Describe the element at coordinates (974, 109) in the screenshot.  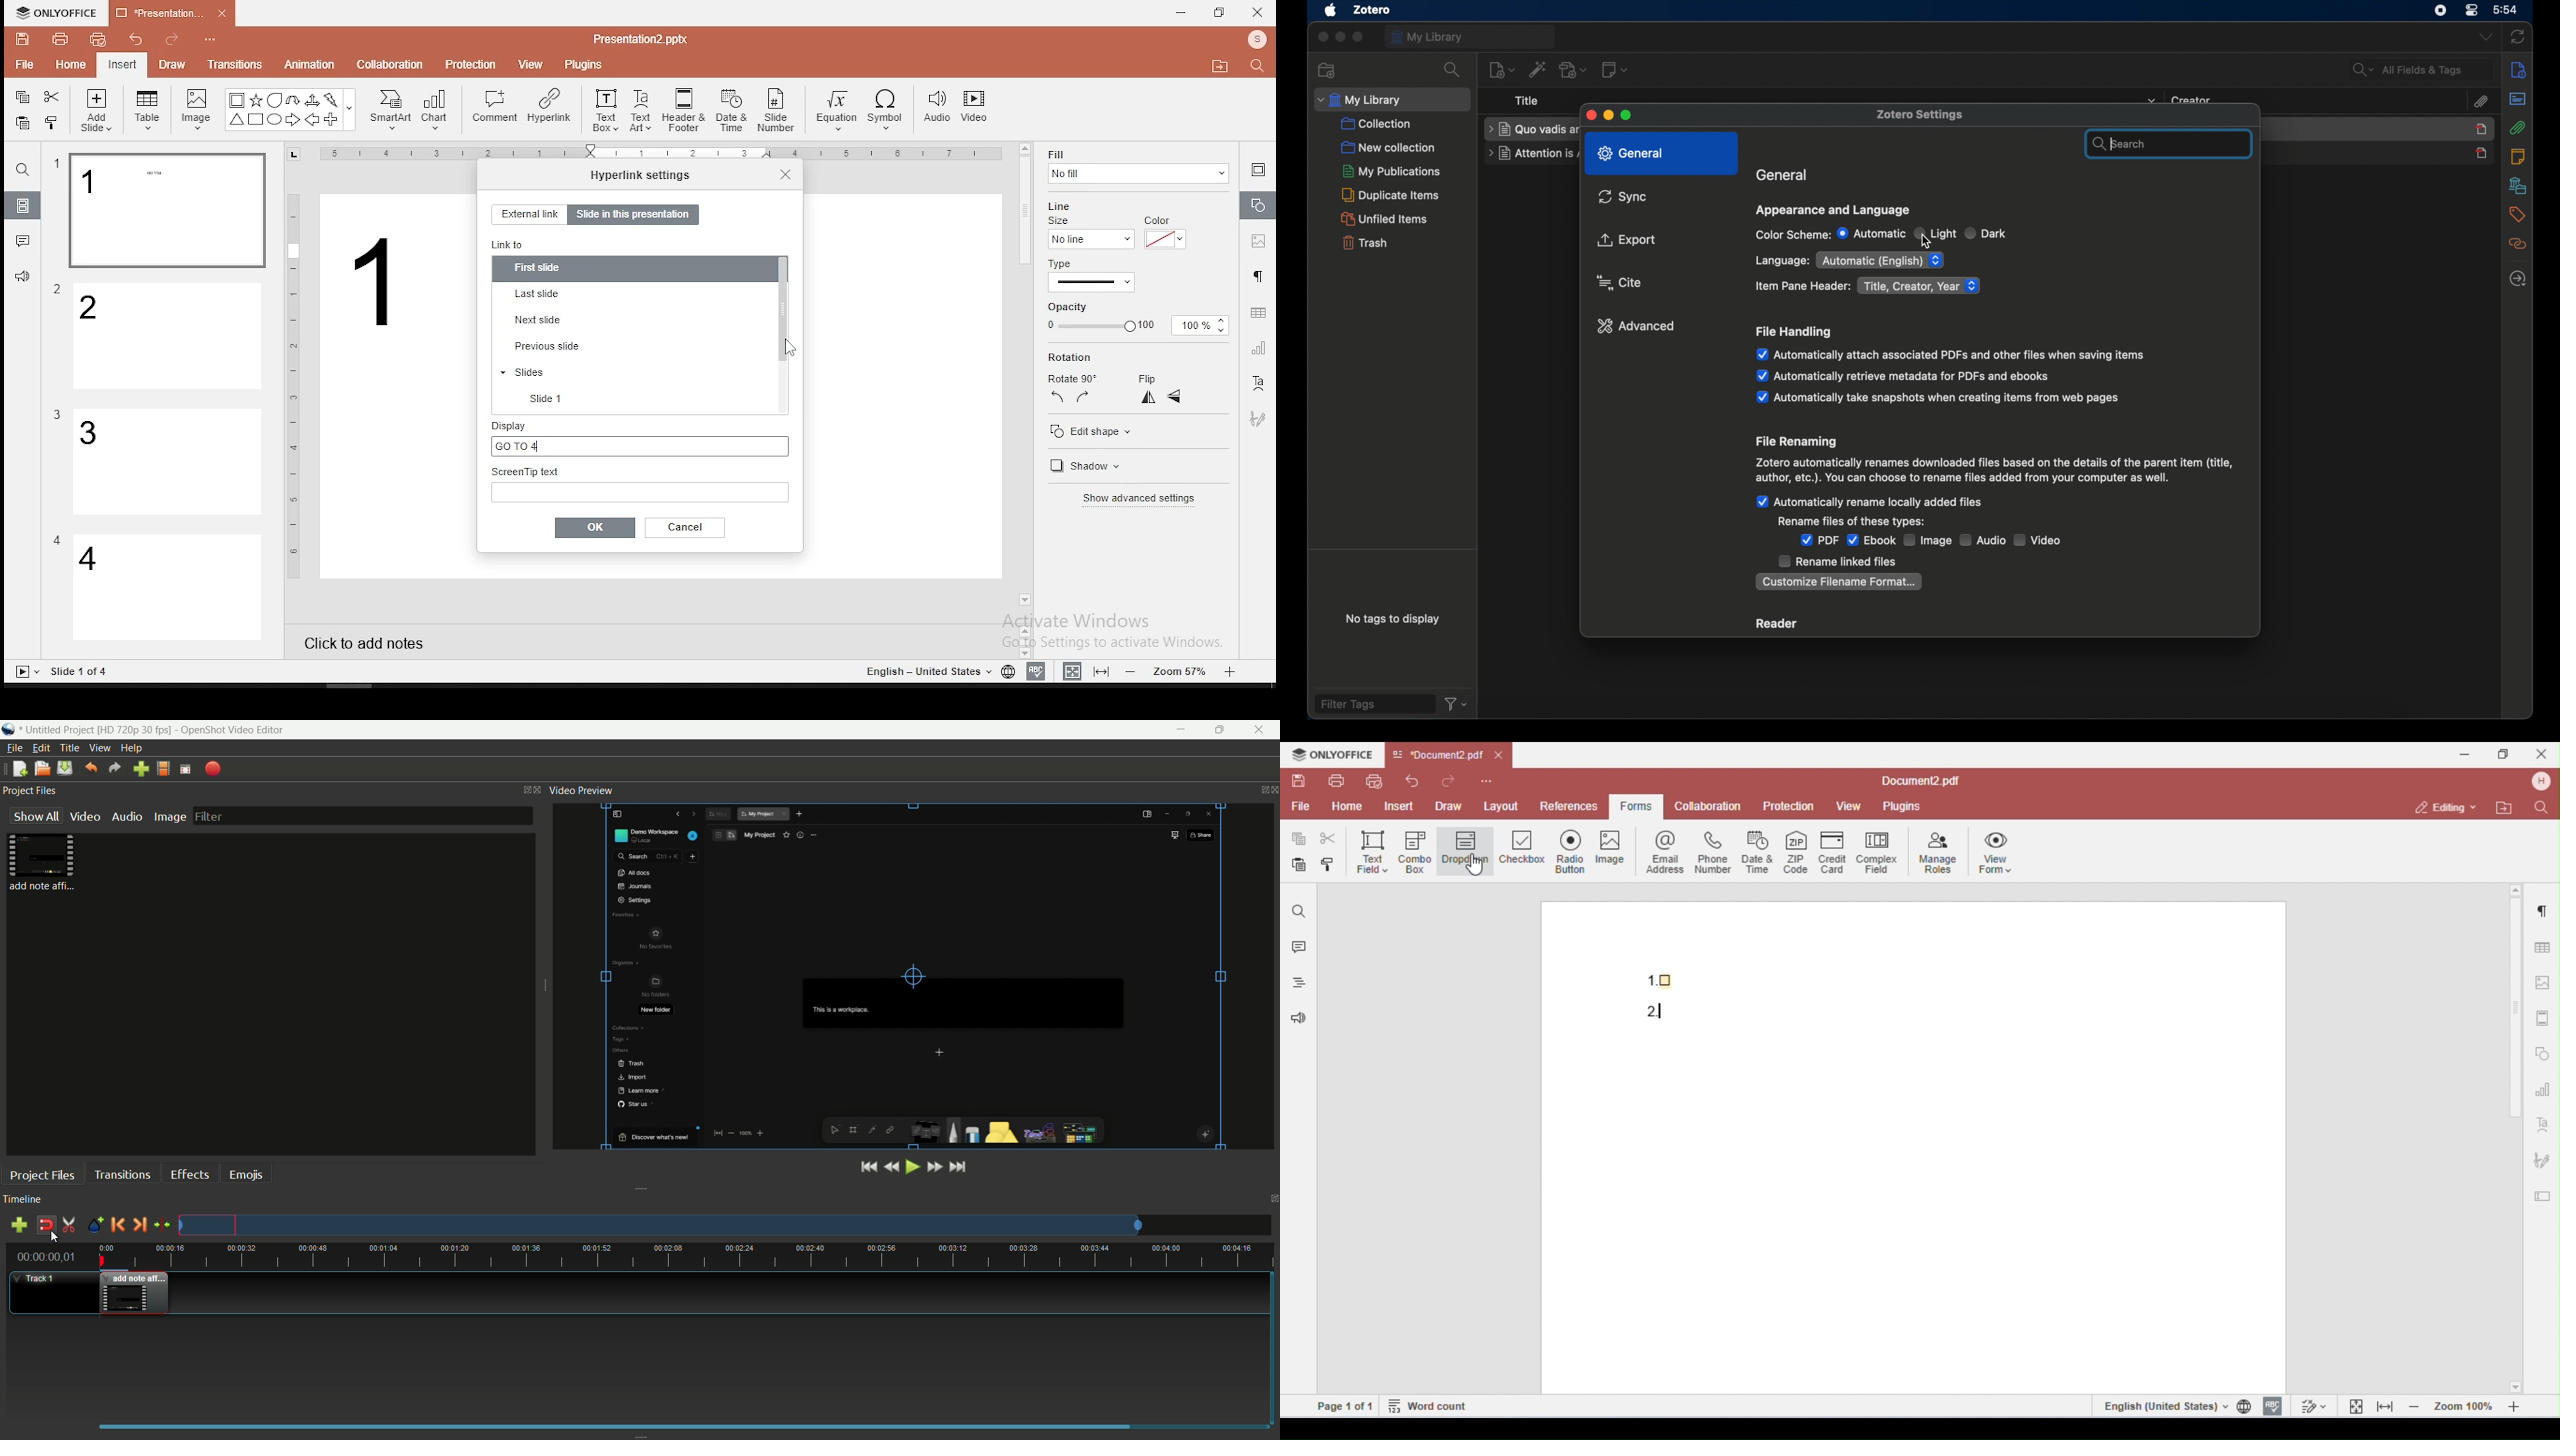
I see `video` at that location.